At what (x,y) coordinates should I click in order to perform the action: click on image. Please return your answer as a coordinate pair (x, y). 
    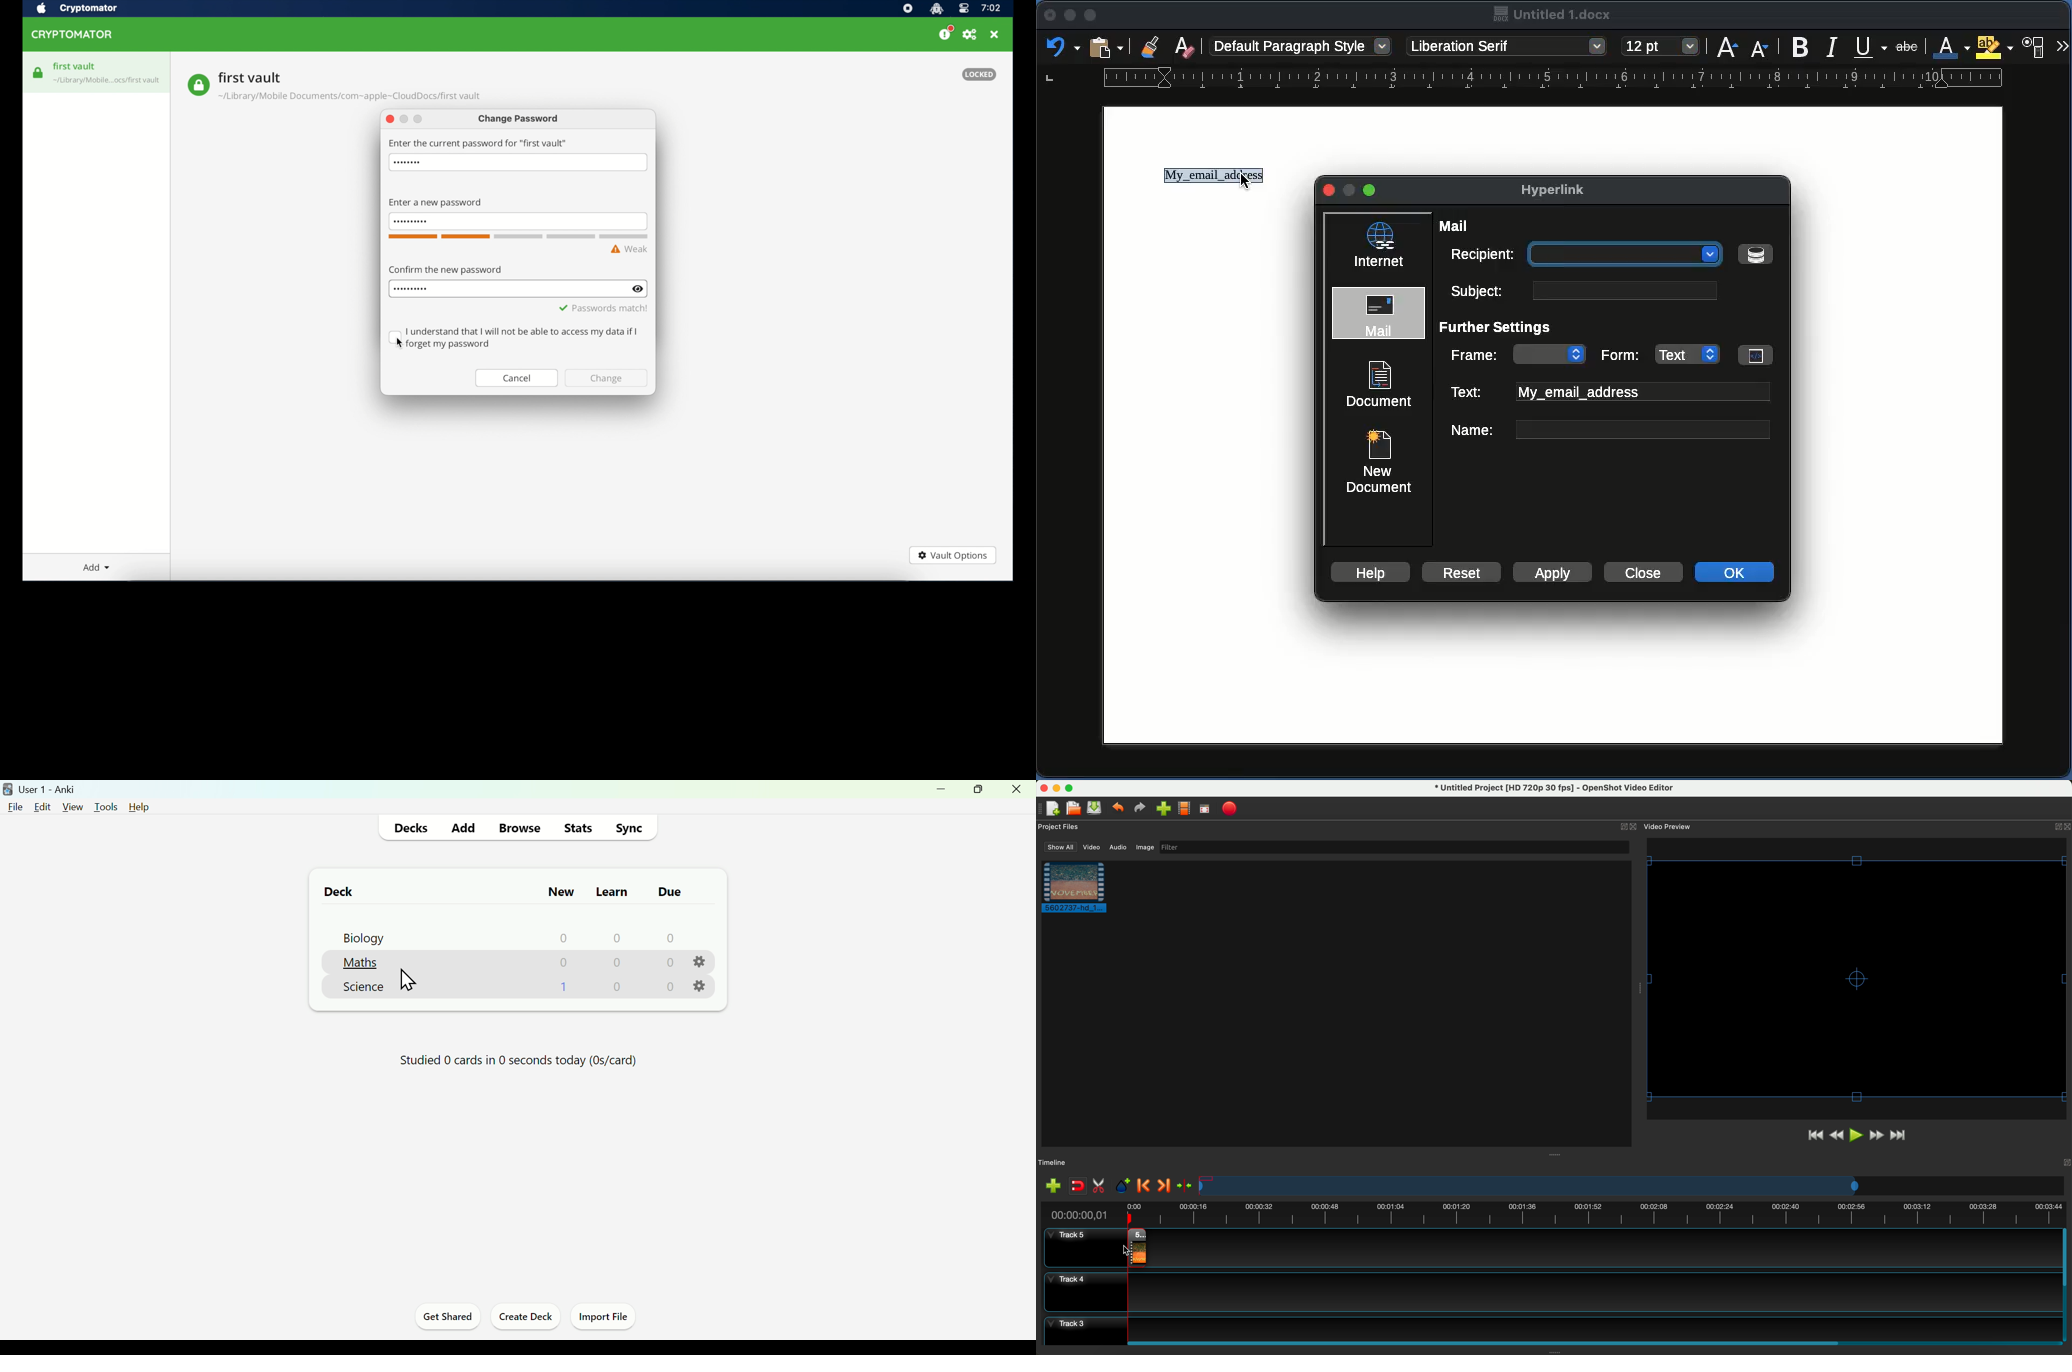
    Looking at the image, I should click on (1145, 847).